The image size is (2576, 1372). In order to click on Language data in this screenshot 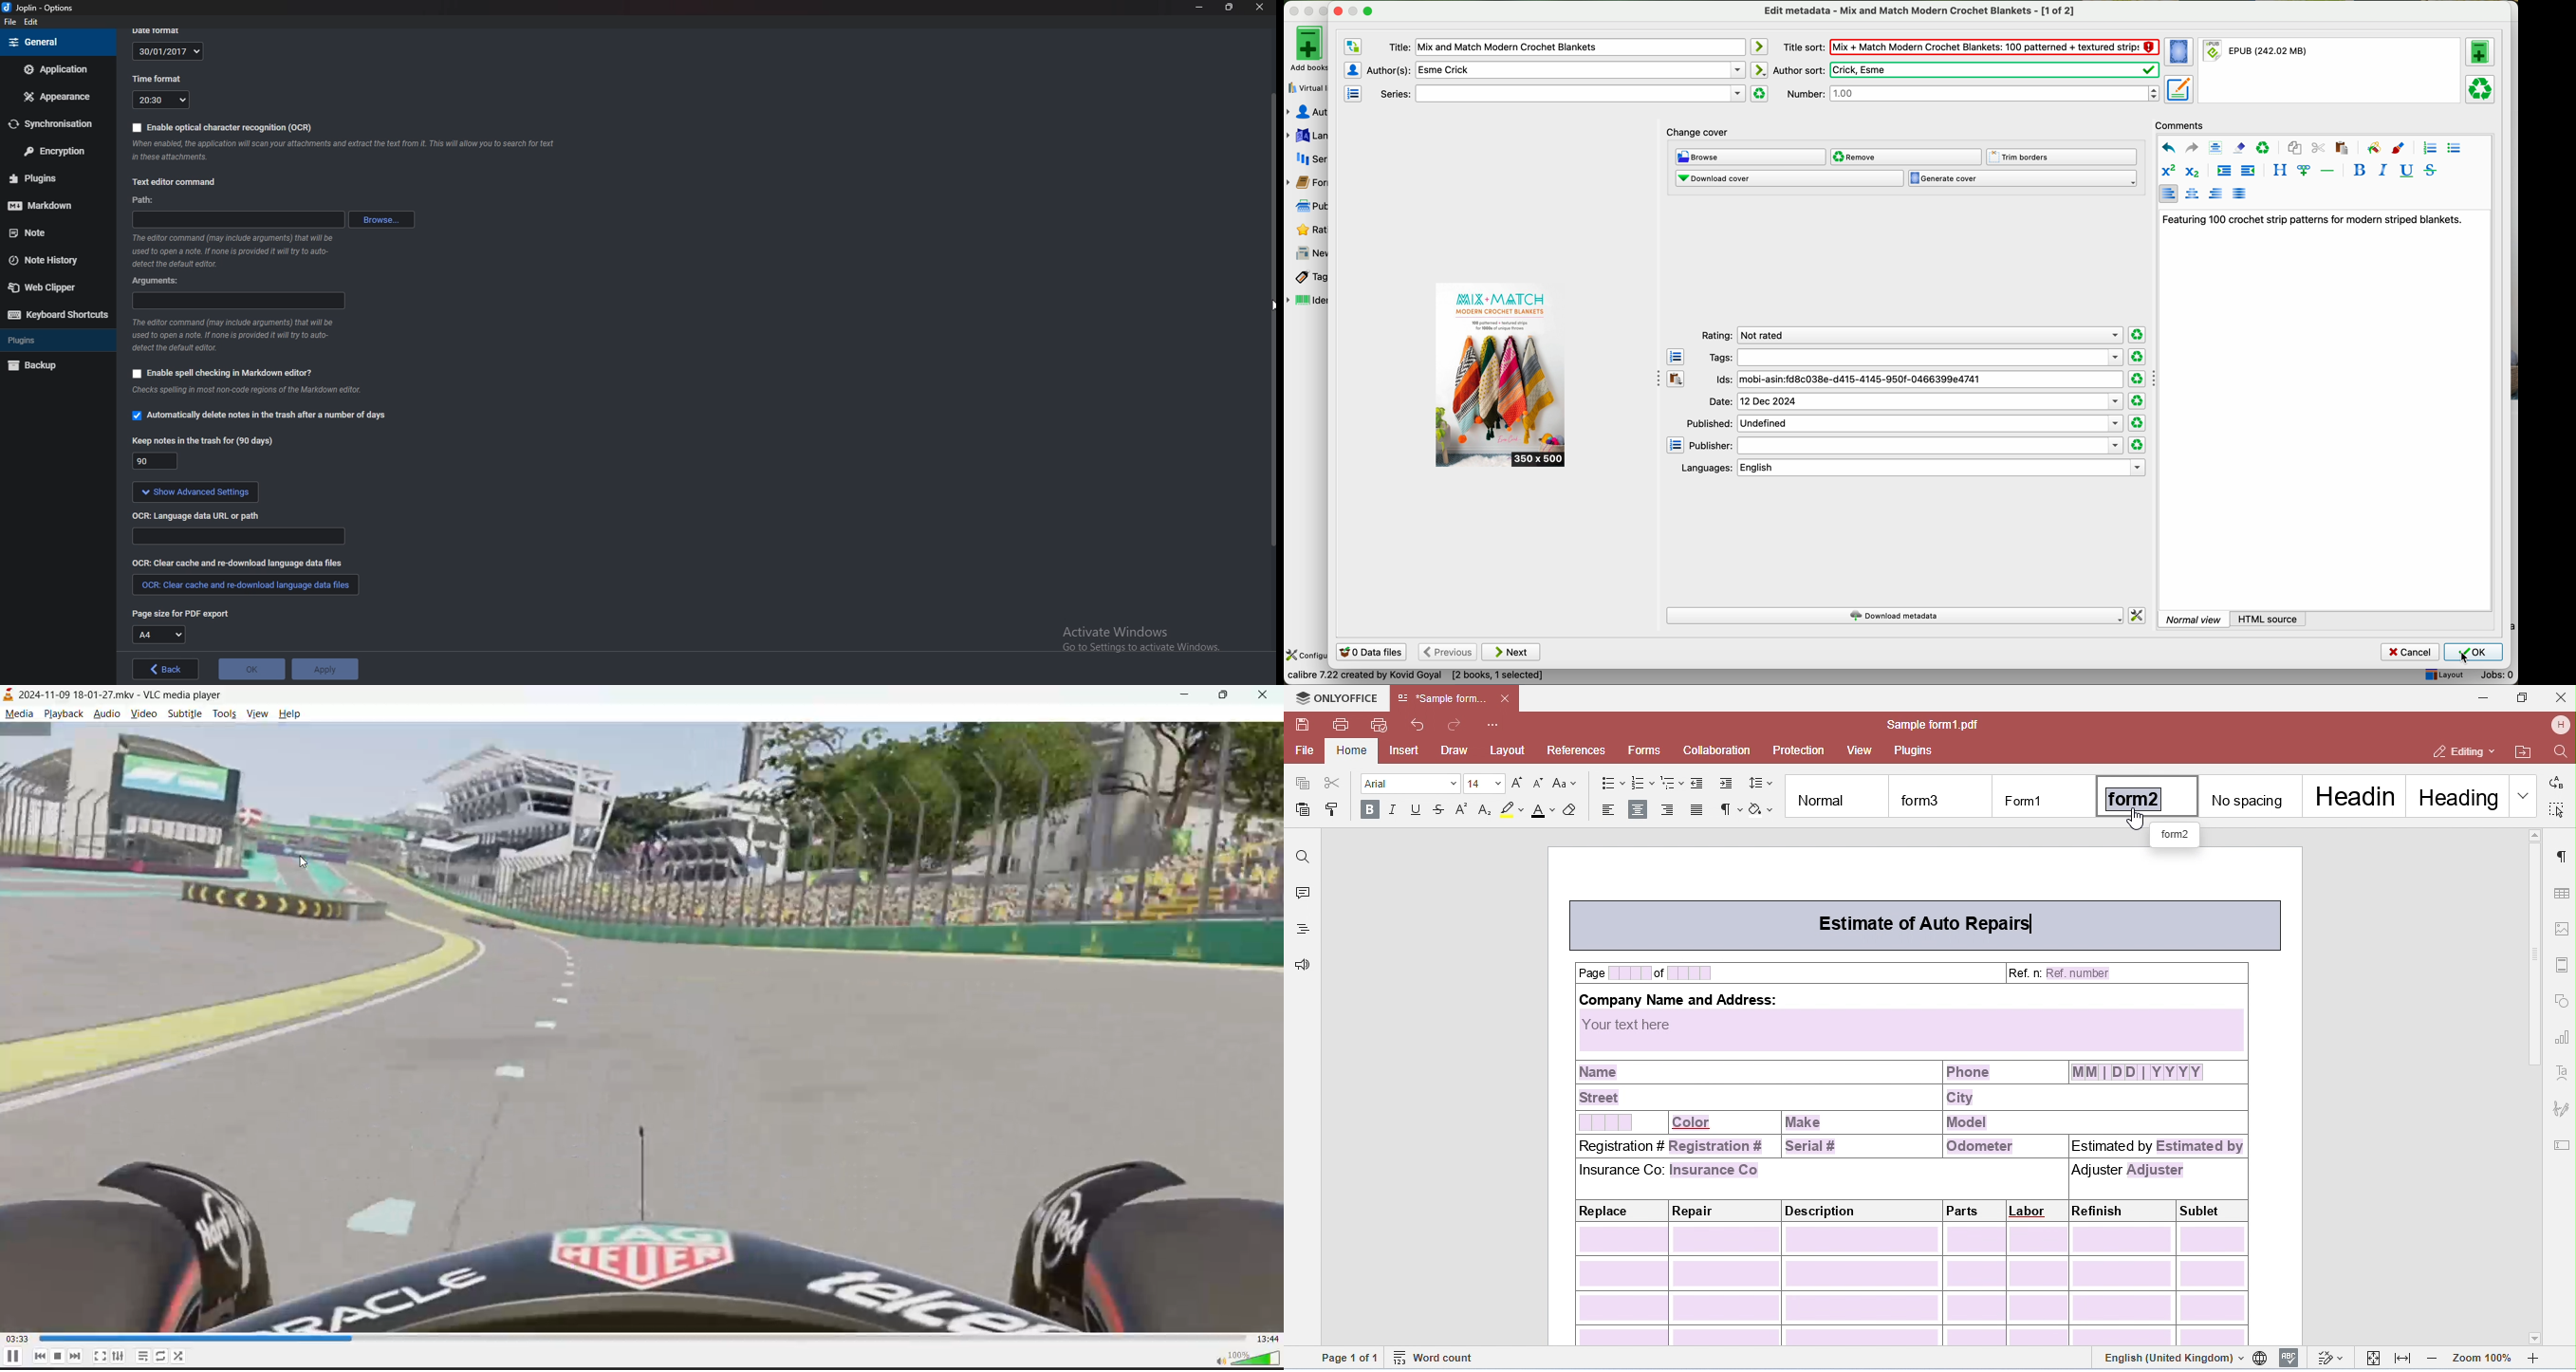, I will do `click(237, 536)`.